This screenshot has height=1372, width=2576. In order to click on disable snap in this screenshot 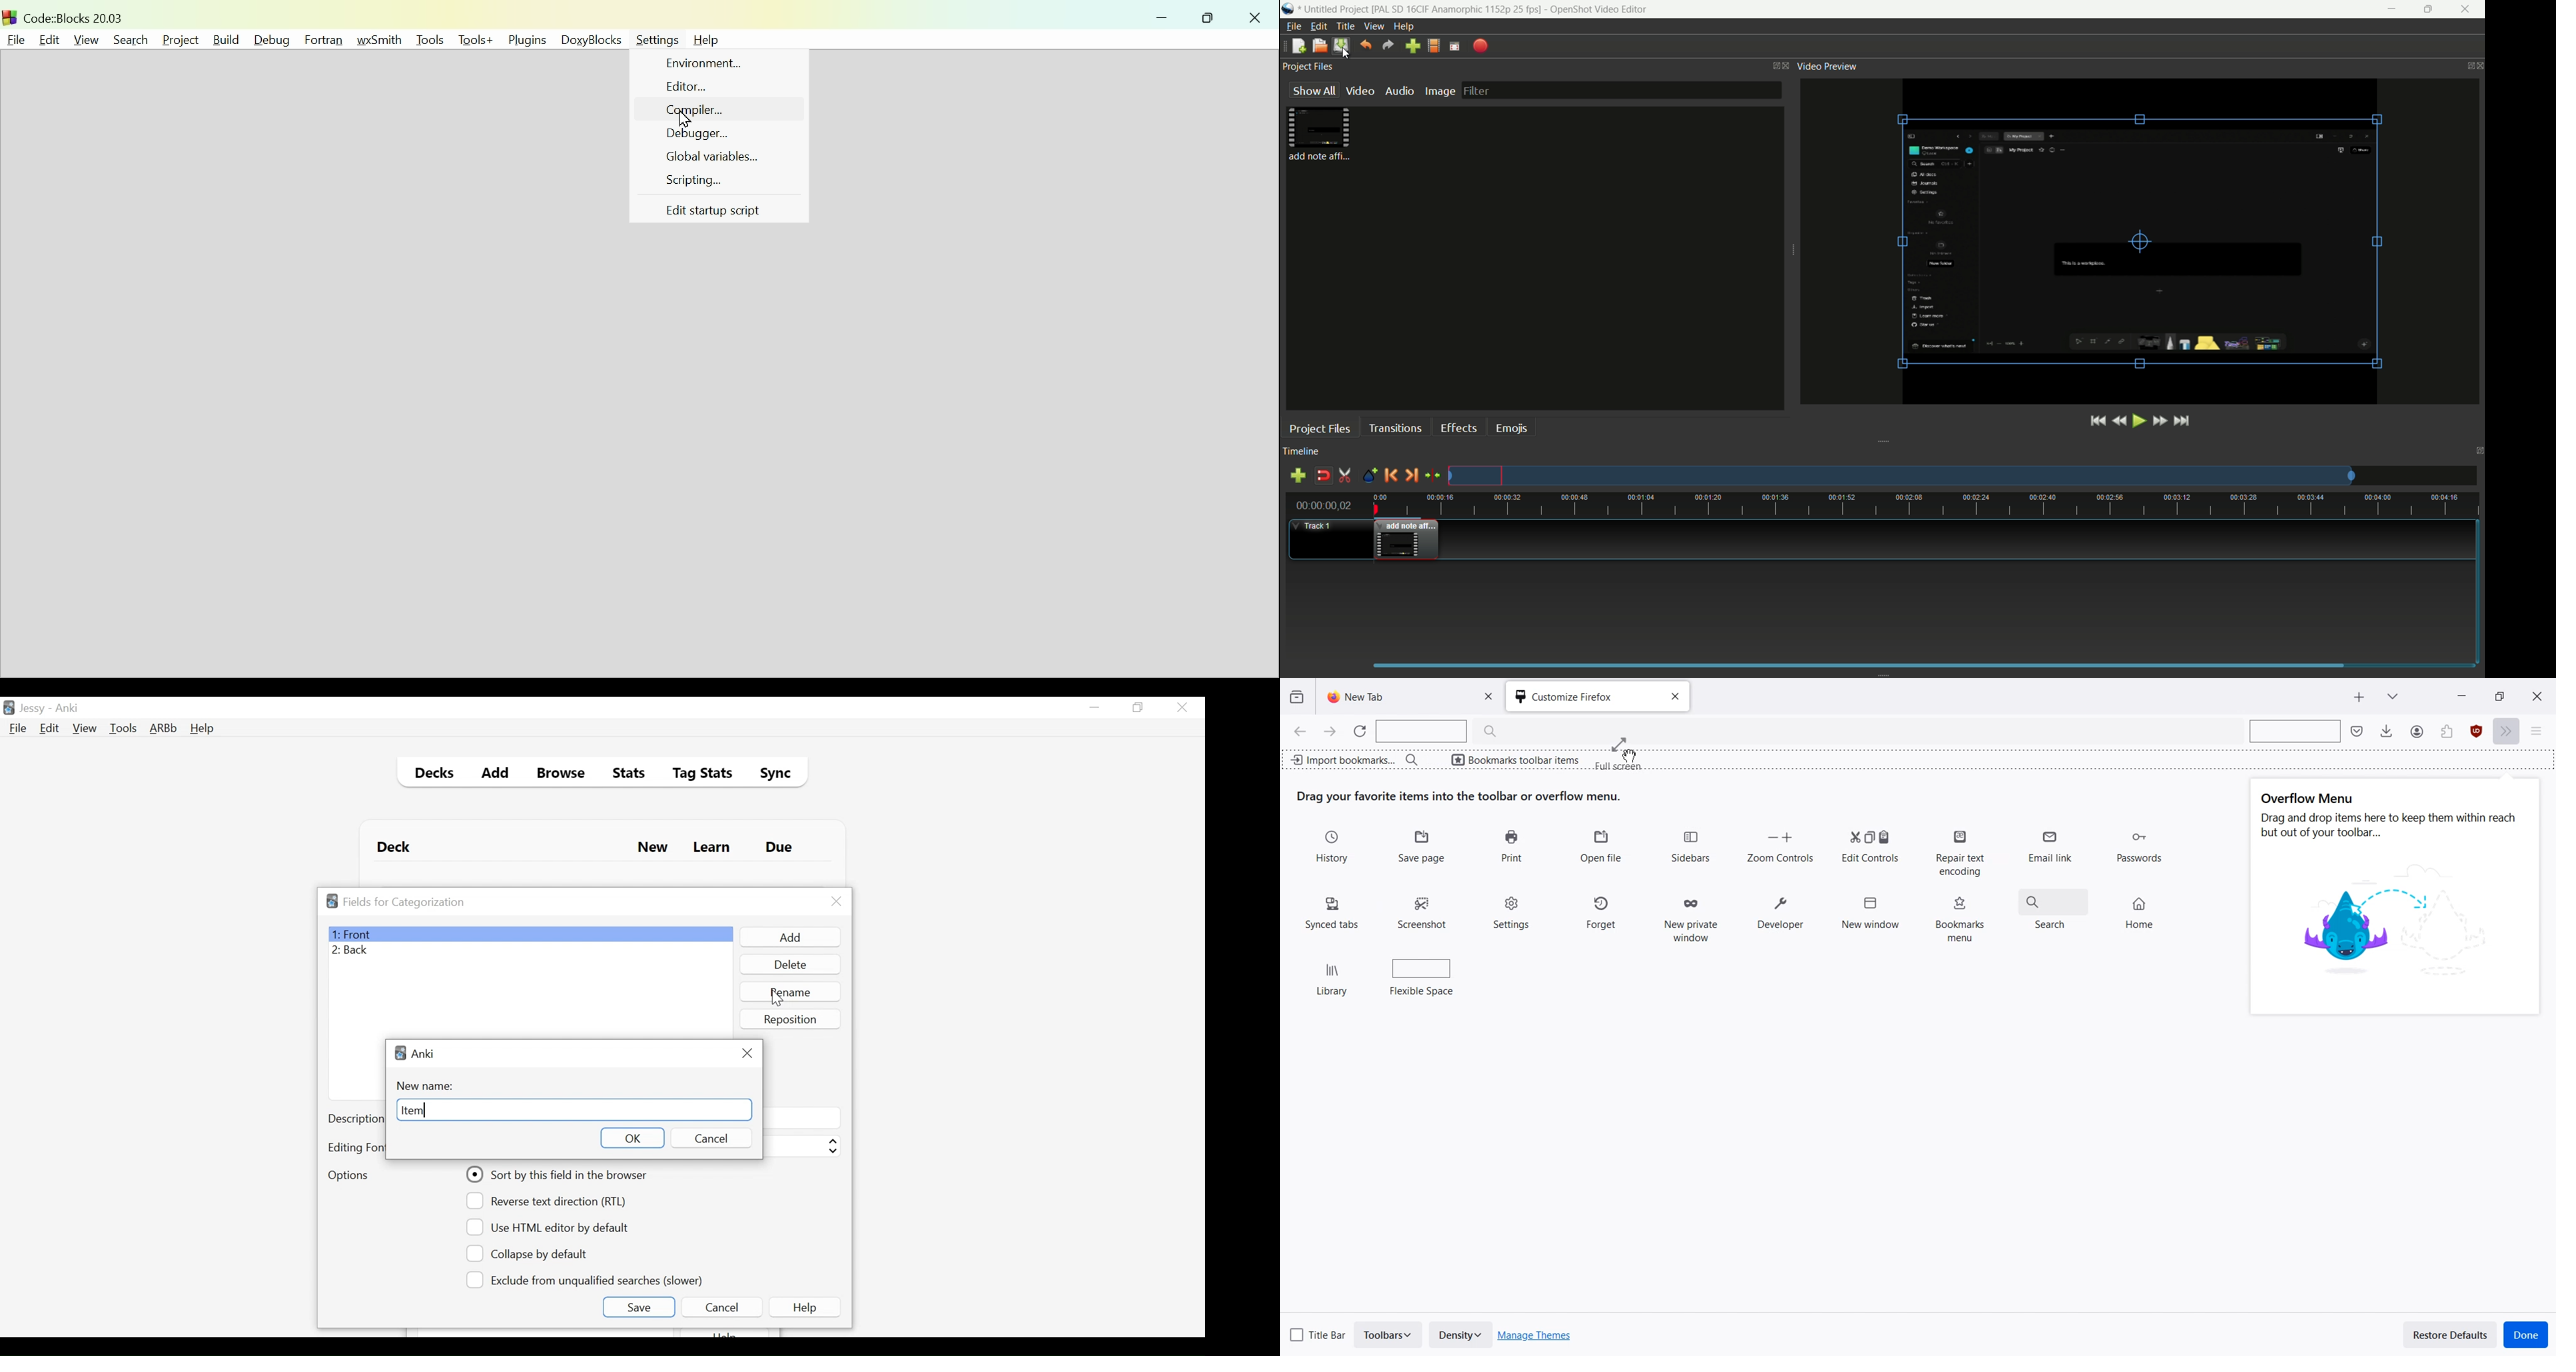, I will do `click(1322, 476)`.